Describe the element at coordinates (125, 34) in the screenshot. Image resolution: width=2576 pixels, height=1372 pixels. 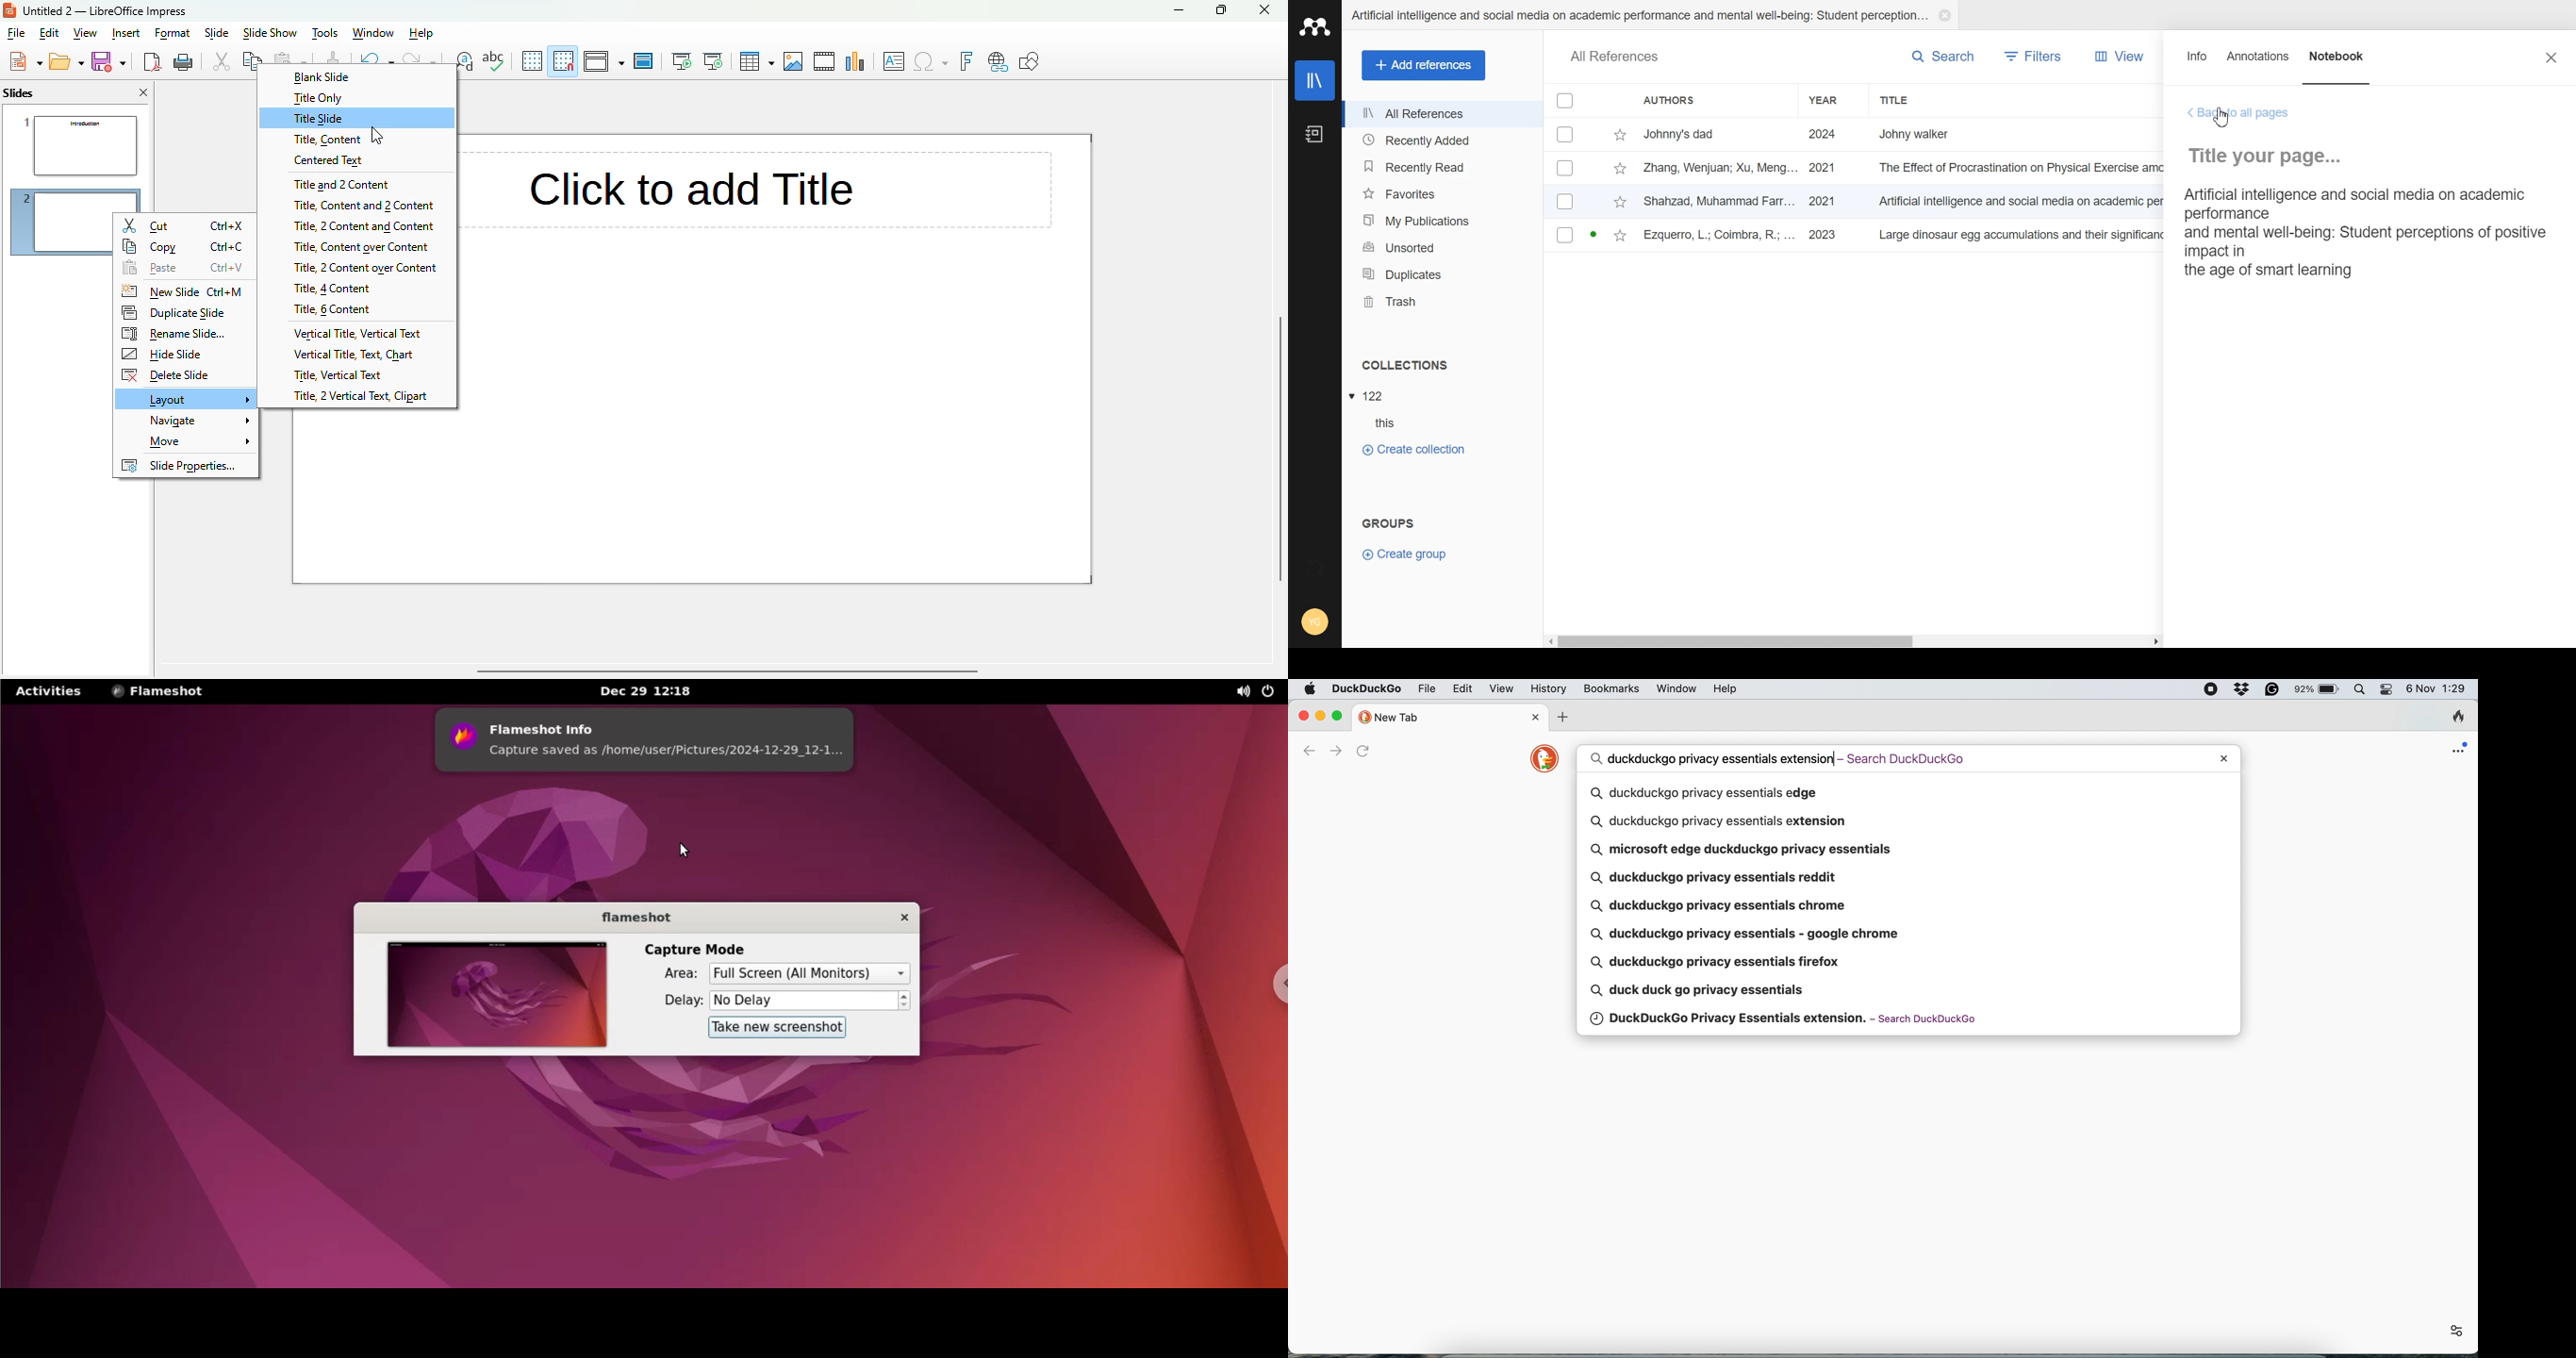
I see `insert` at that location.